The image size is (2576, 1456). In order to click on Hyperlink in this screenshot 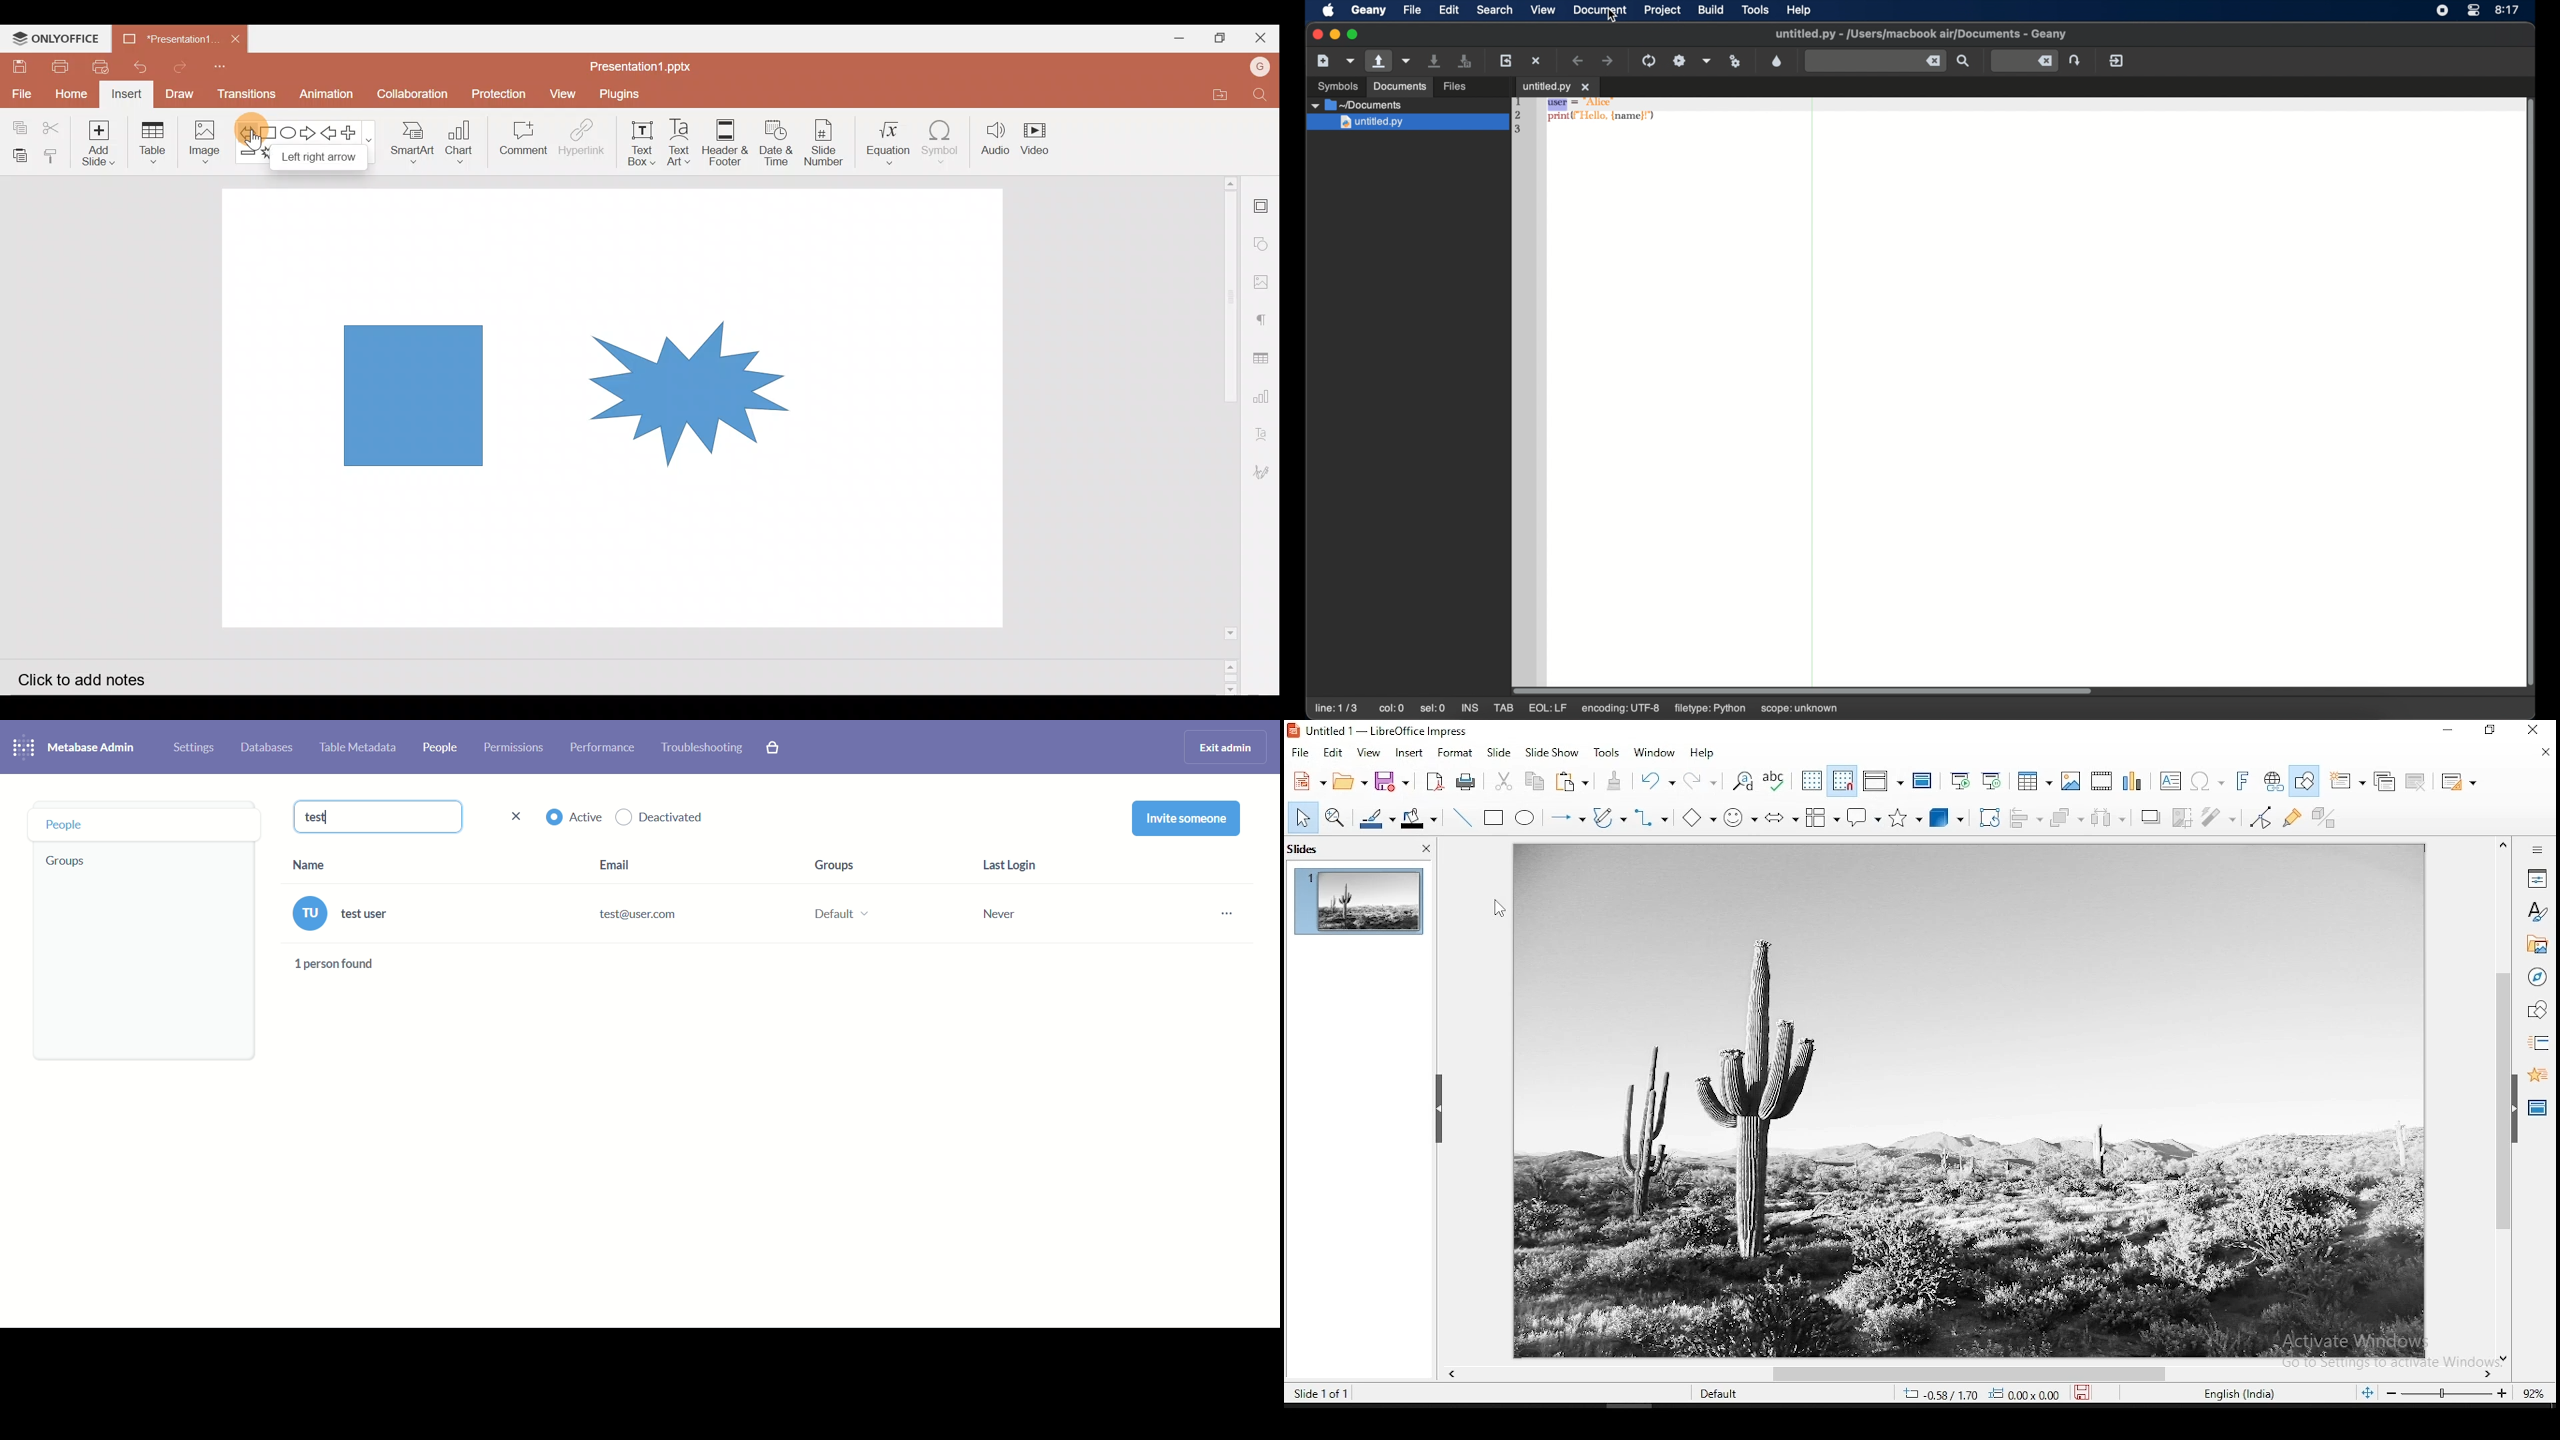, I will do `click(585, 140)`.